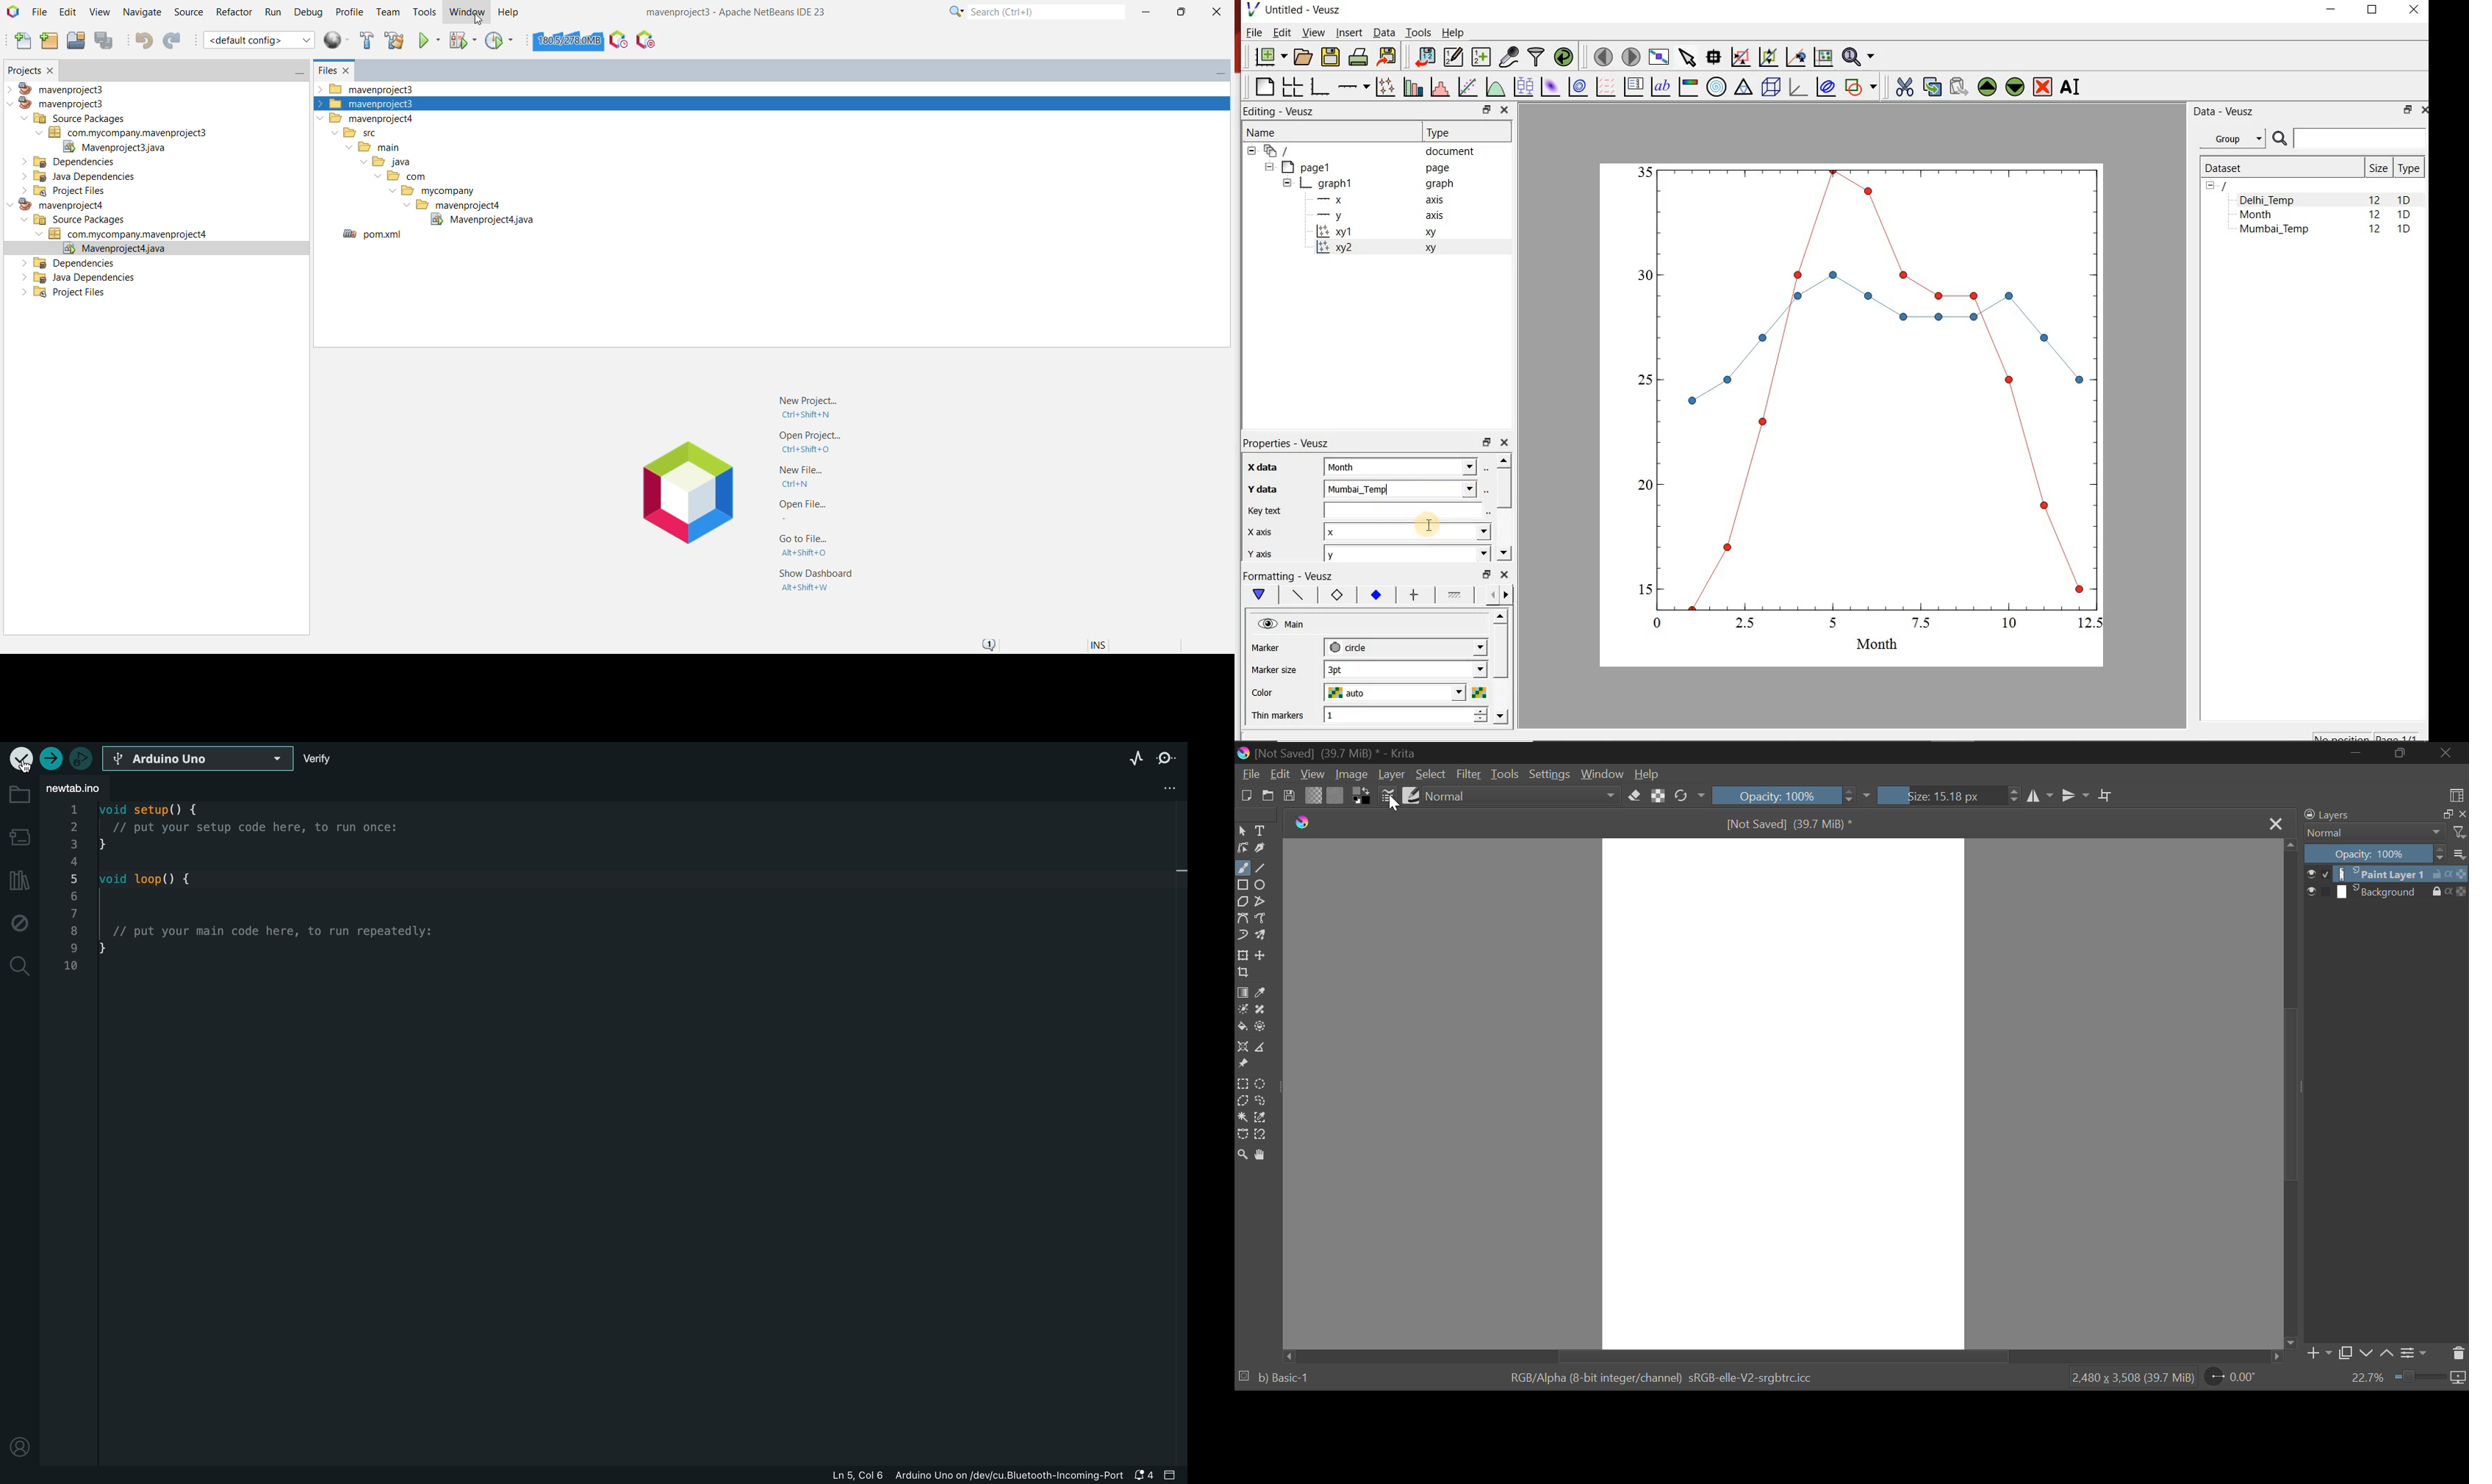  I want to click on Pan, so click(1262, 1156).